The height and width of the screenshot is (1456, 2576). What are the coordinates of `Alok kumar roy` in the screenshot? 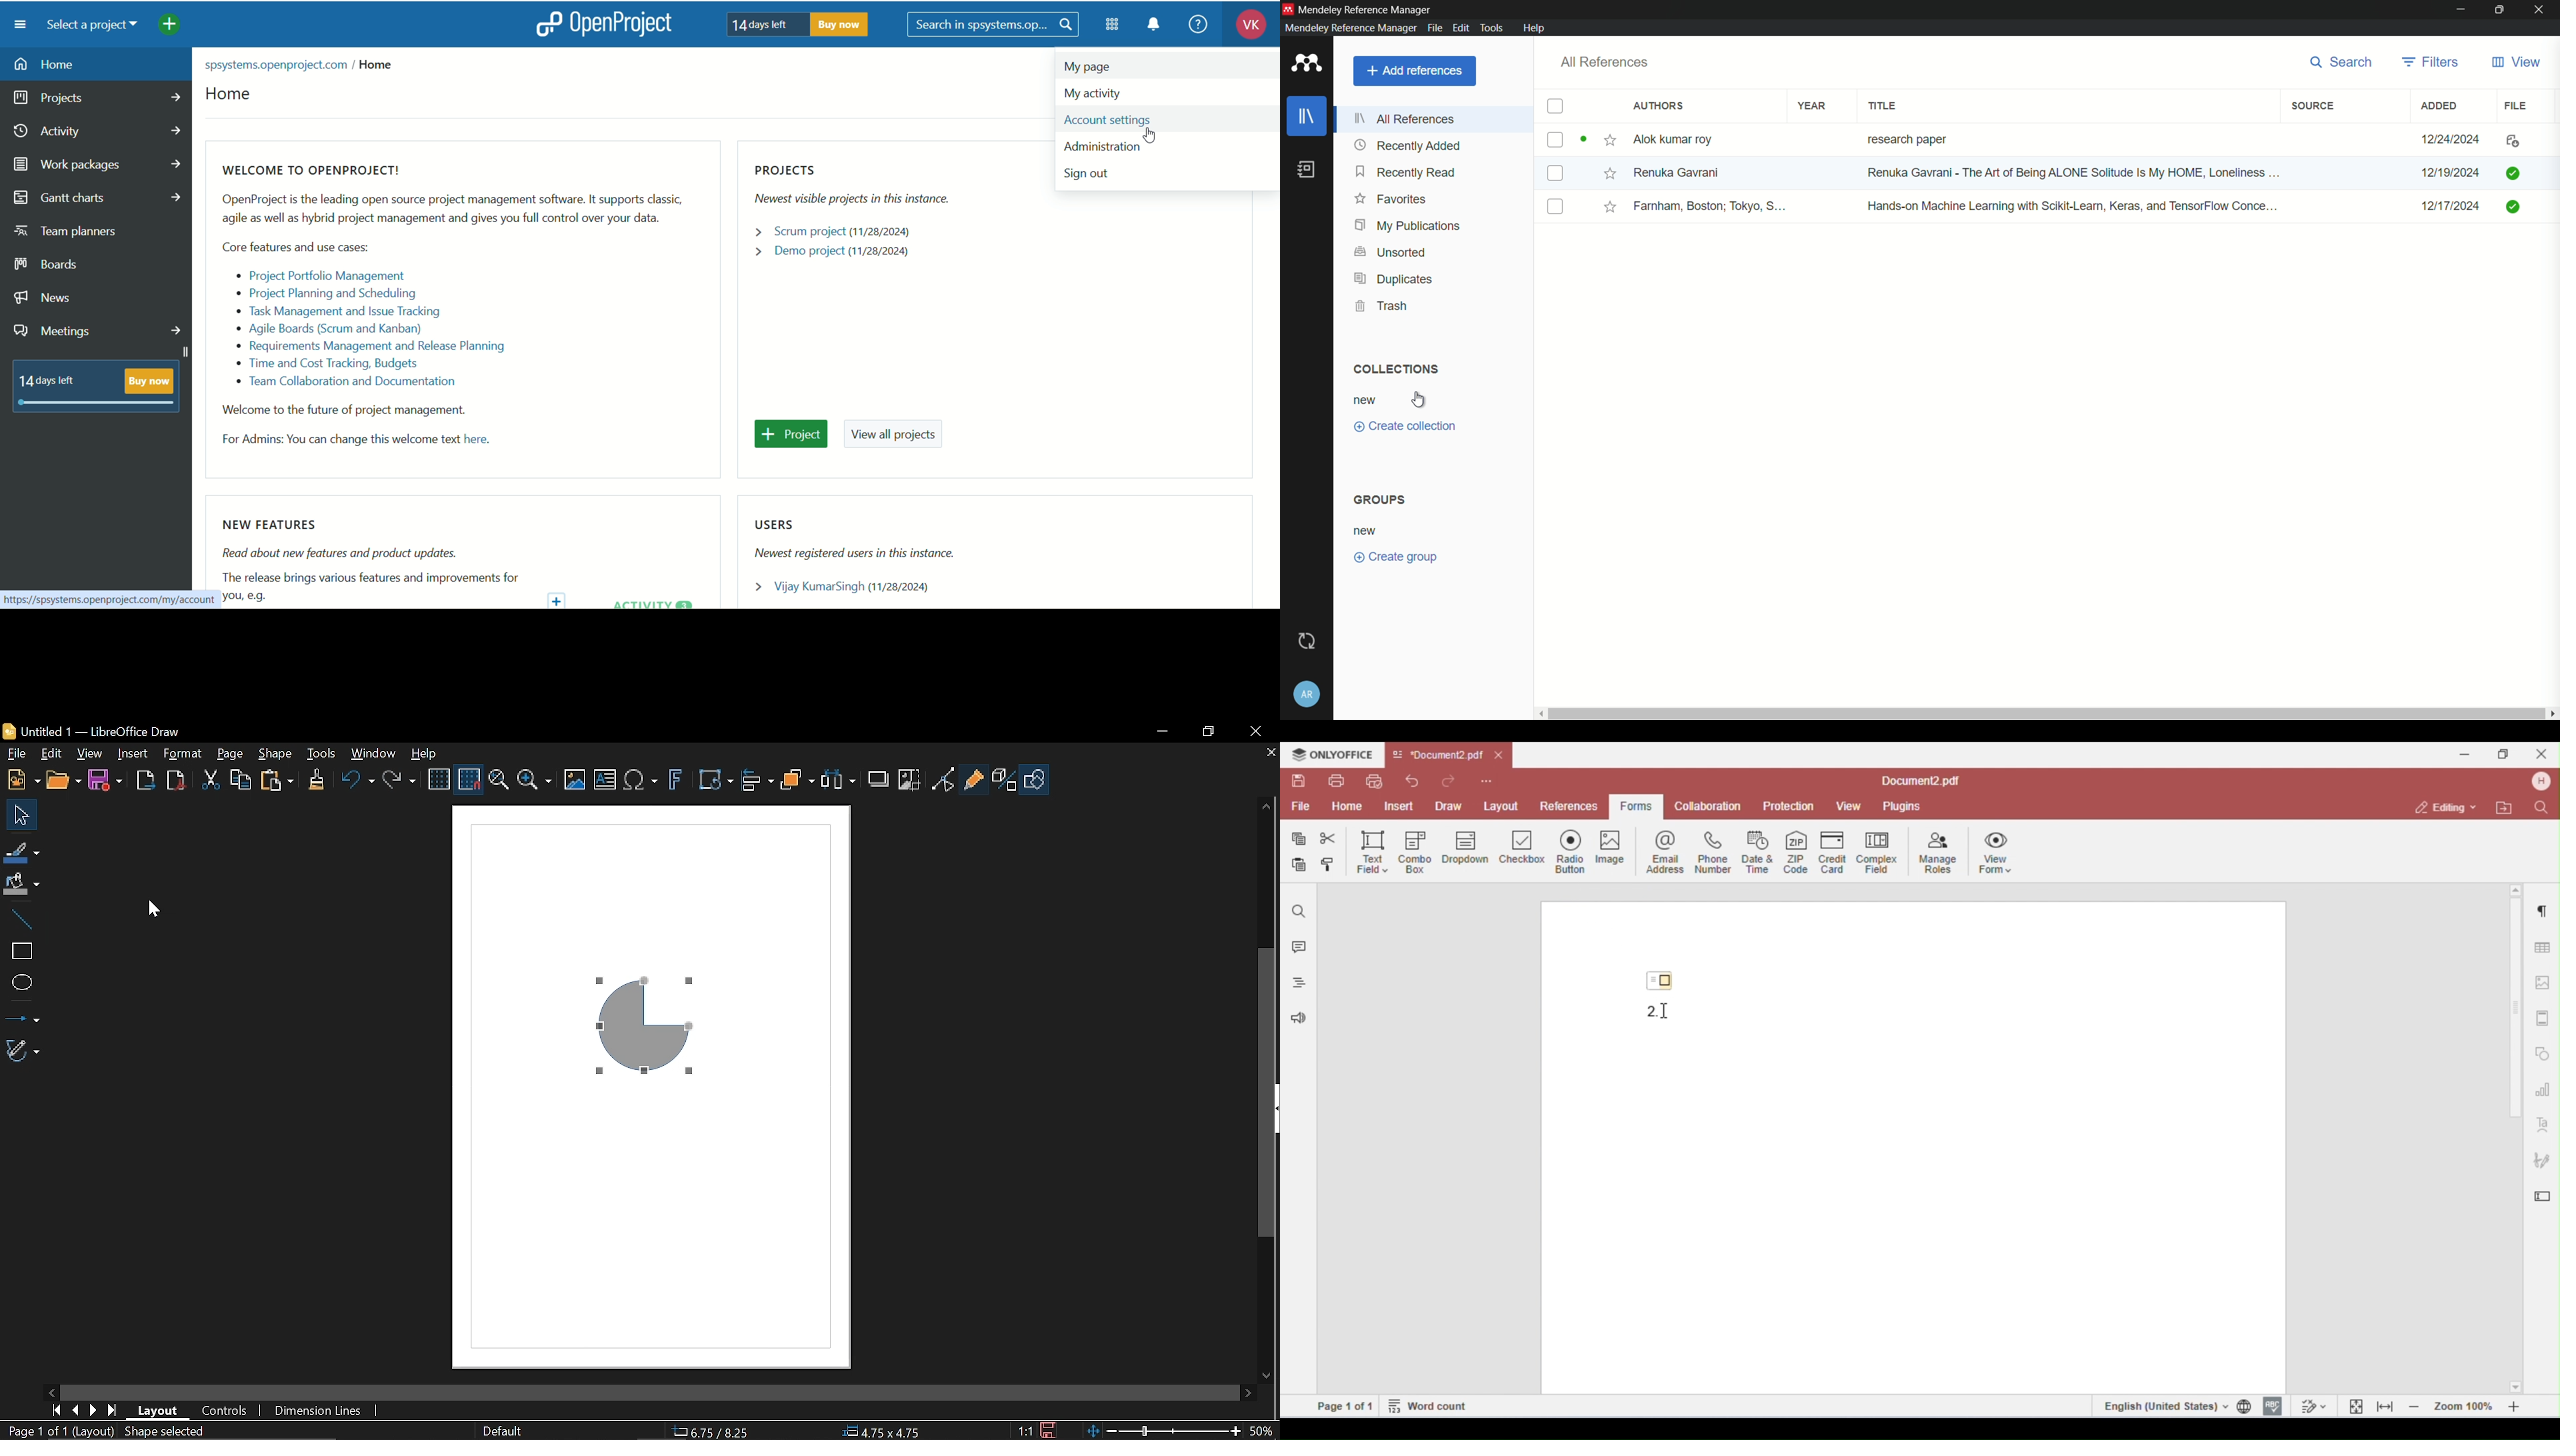 It's located at (1674, 139).